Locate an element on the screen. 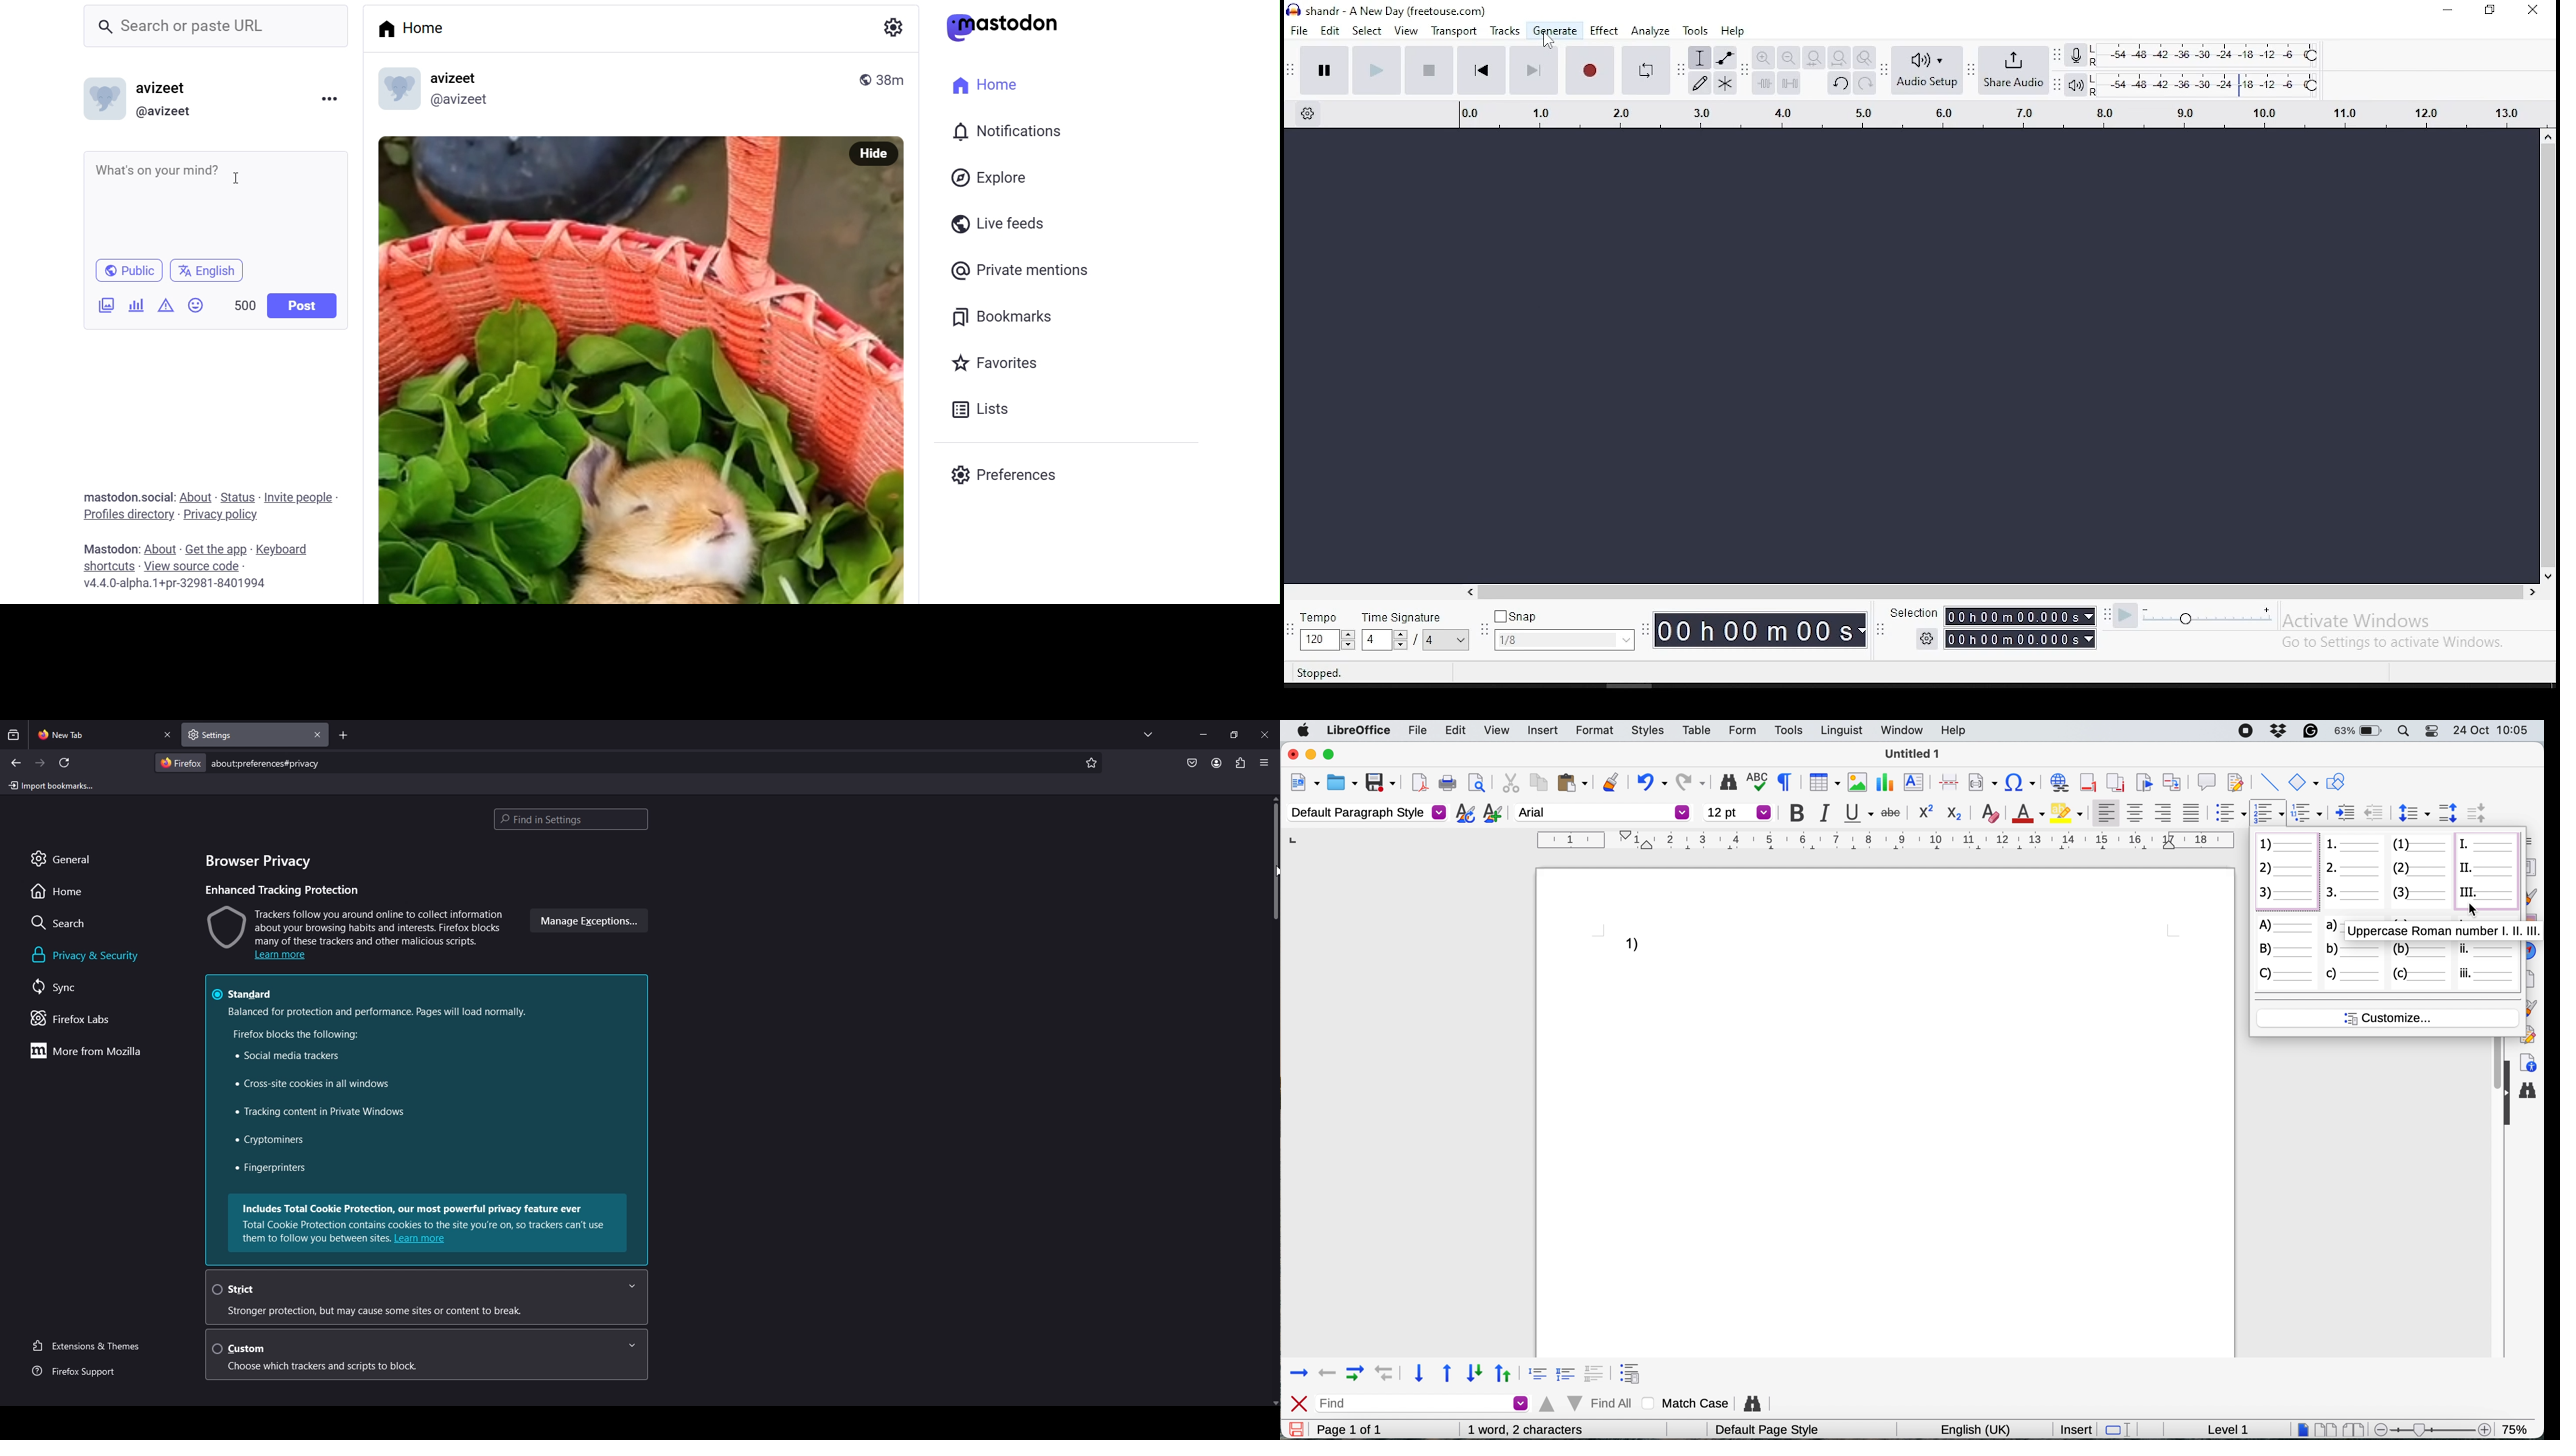 This screenshot has height=1456, width=2576. insert cross reference is located at coordinates (2174, 780).